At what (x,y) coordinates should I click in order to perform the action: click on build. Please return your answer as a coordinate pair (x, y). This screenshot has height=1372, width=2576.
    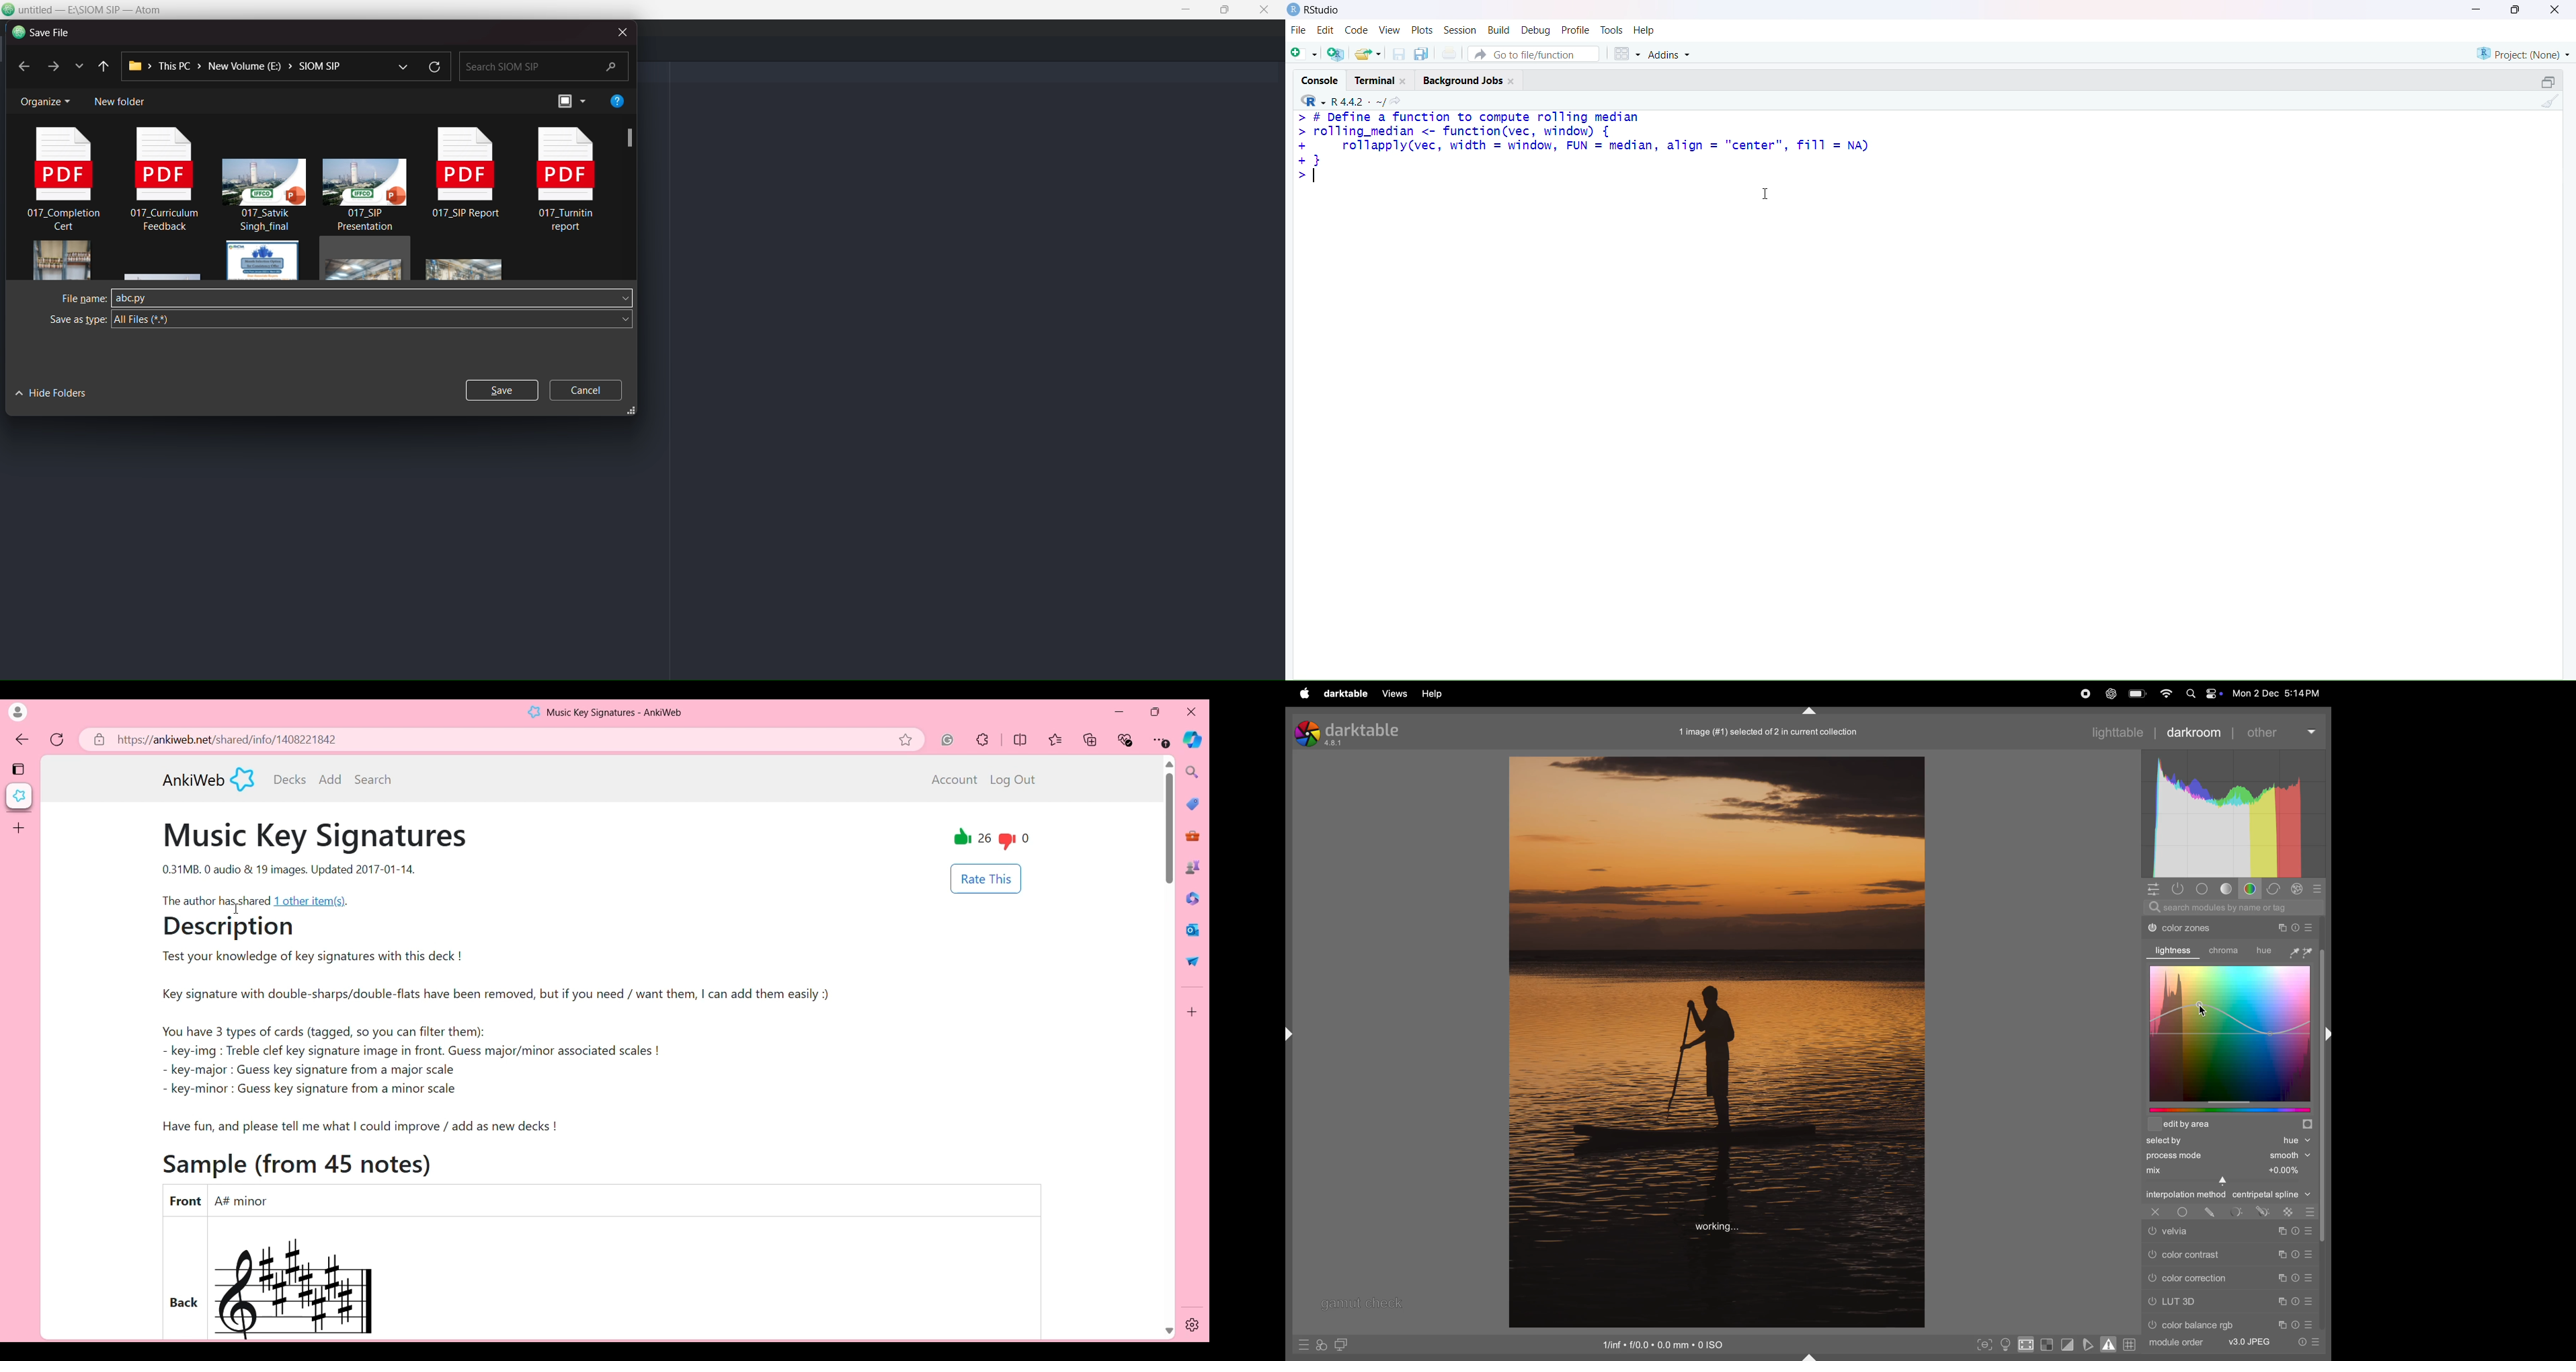
    Looking at the image, I should click on (1499, 30).